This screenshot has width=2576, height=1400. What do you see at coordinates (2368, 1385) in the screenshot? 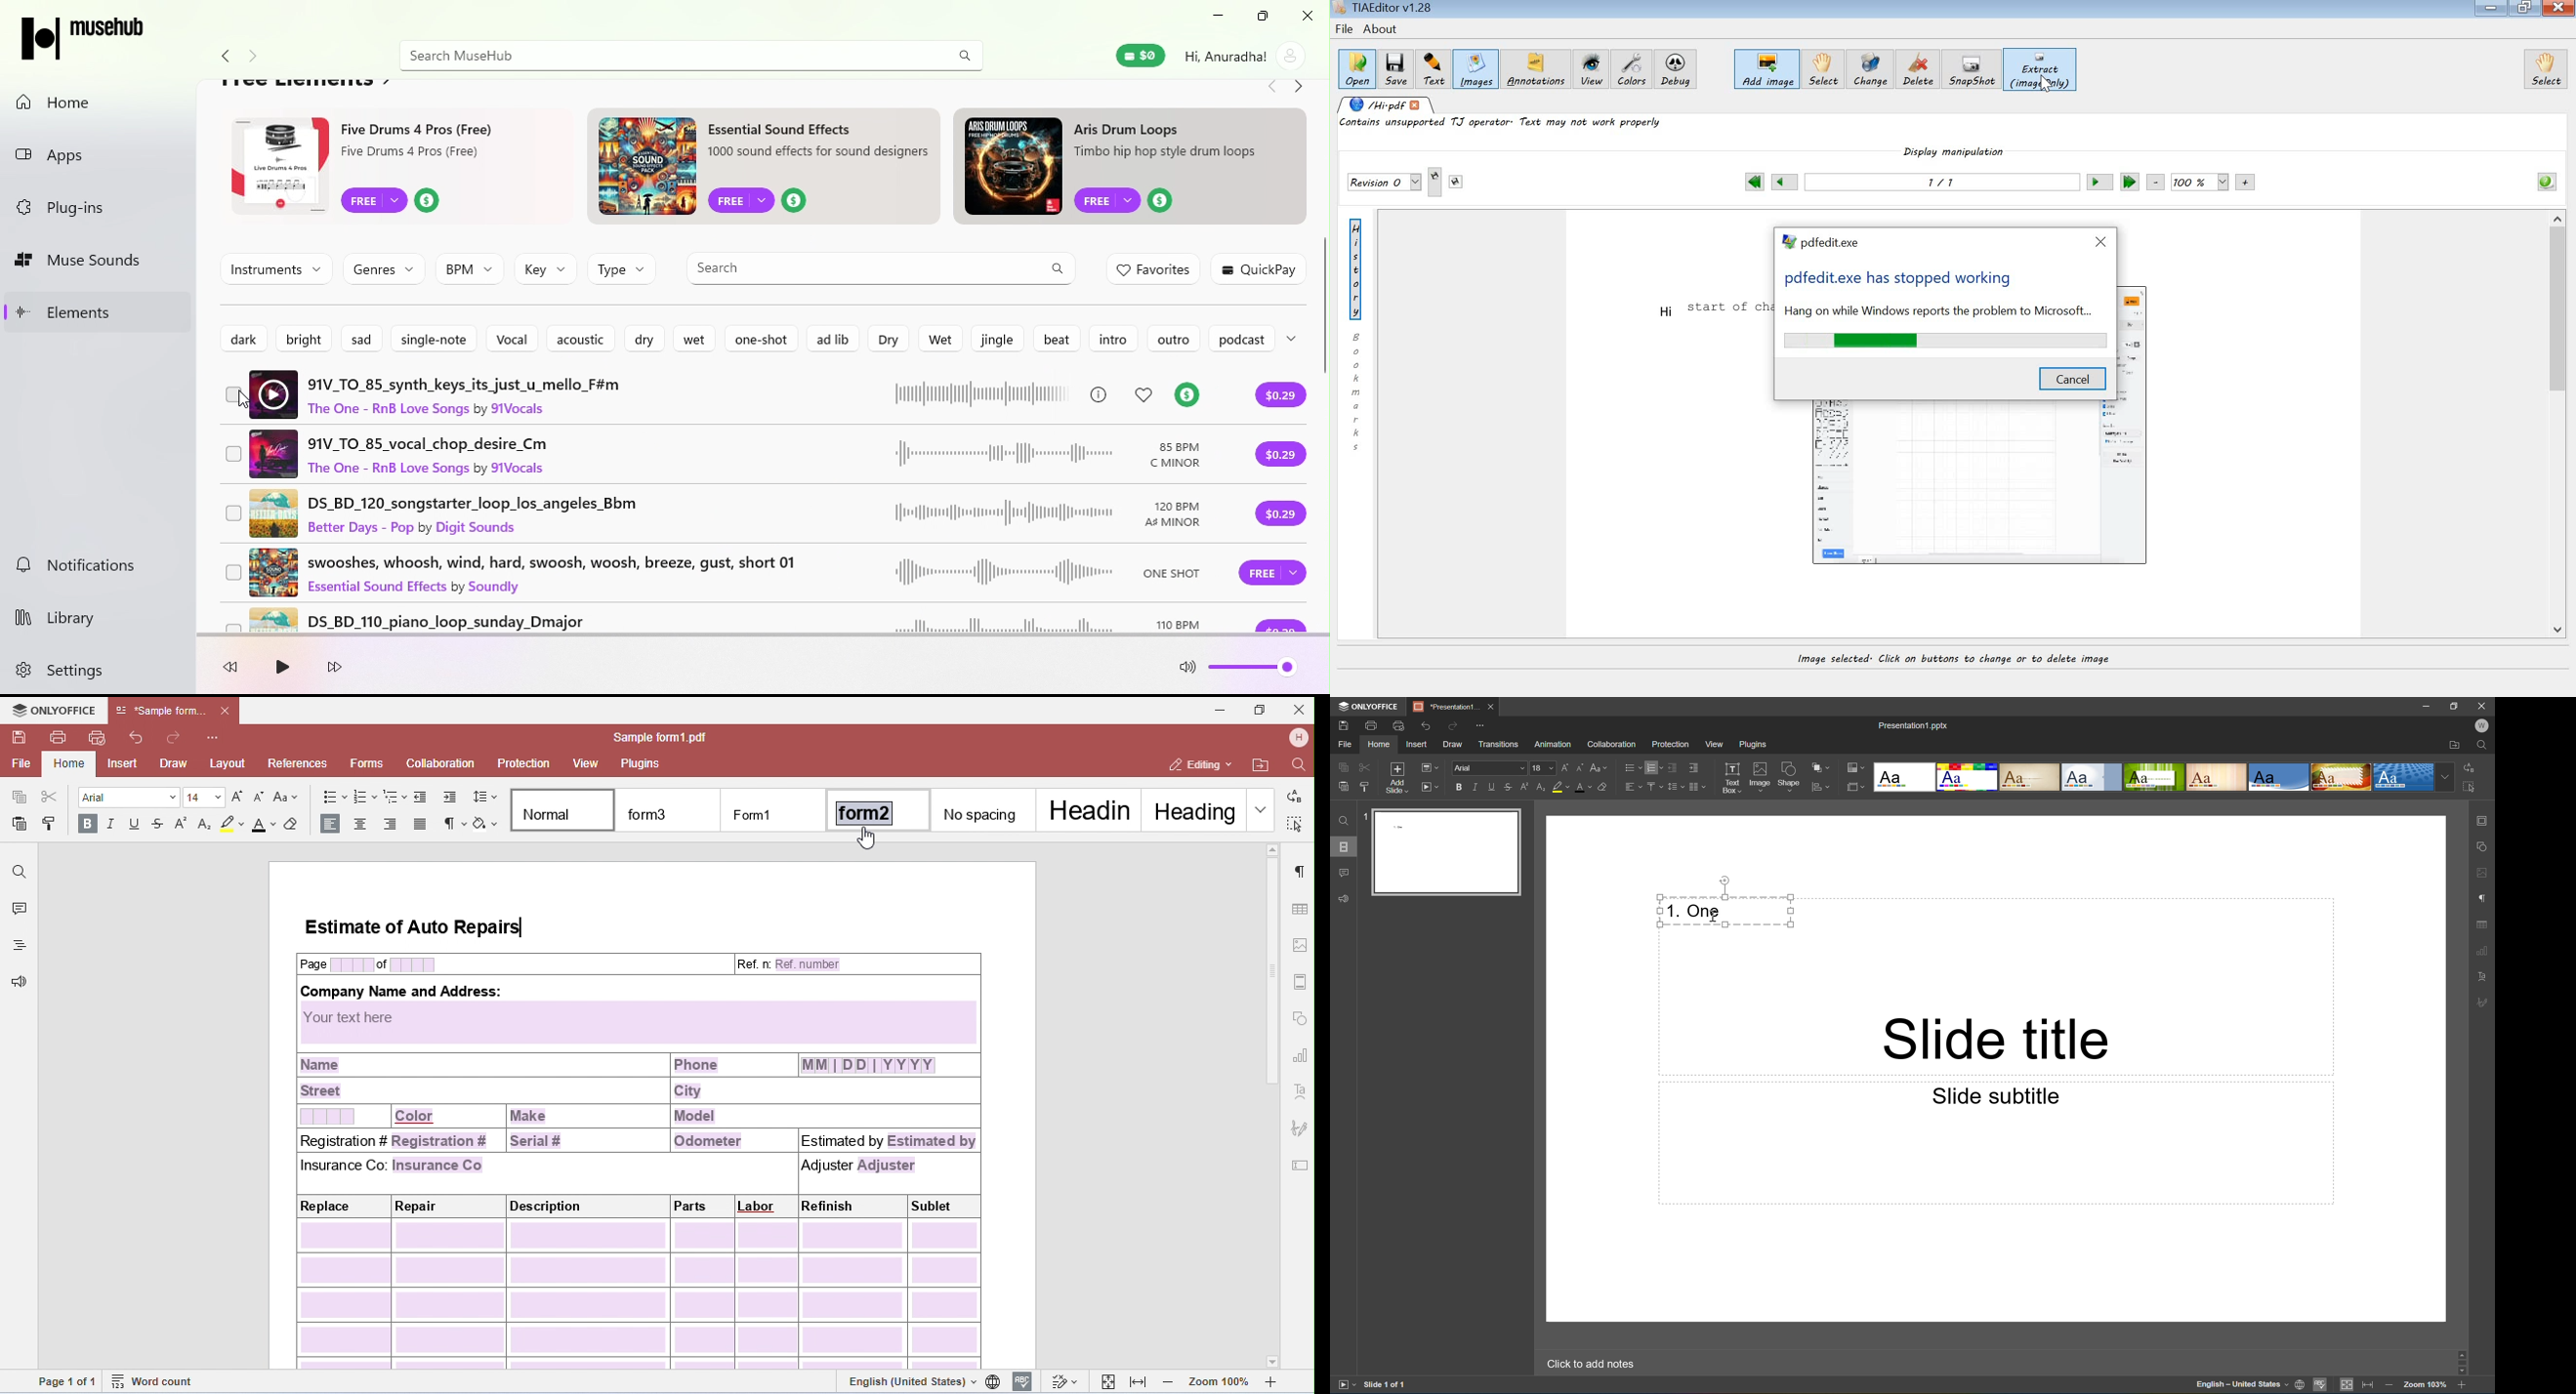
I see `Fit to width` at bounding box center [2368, 1385].